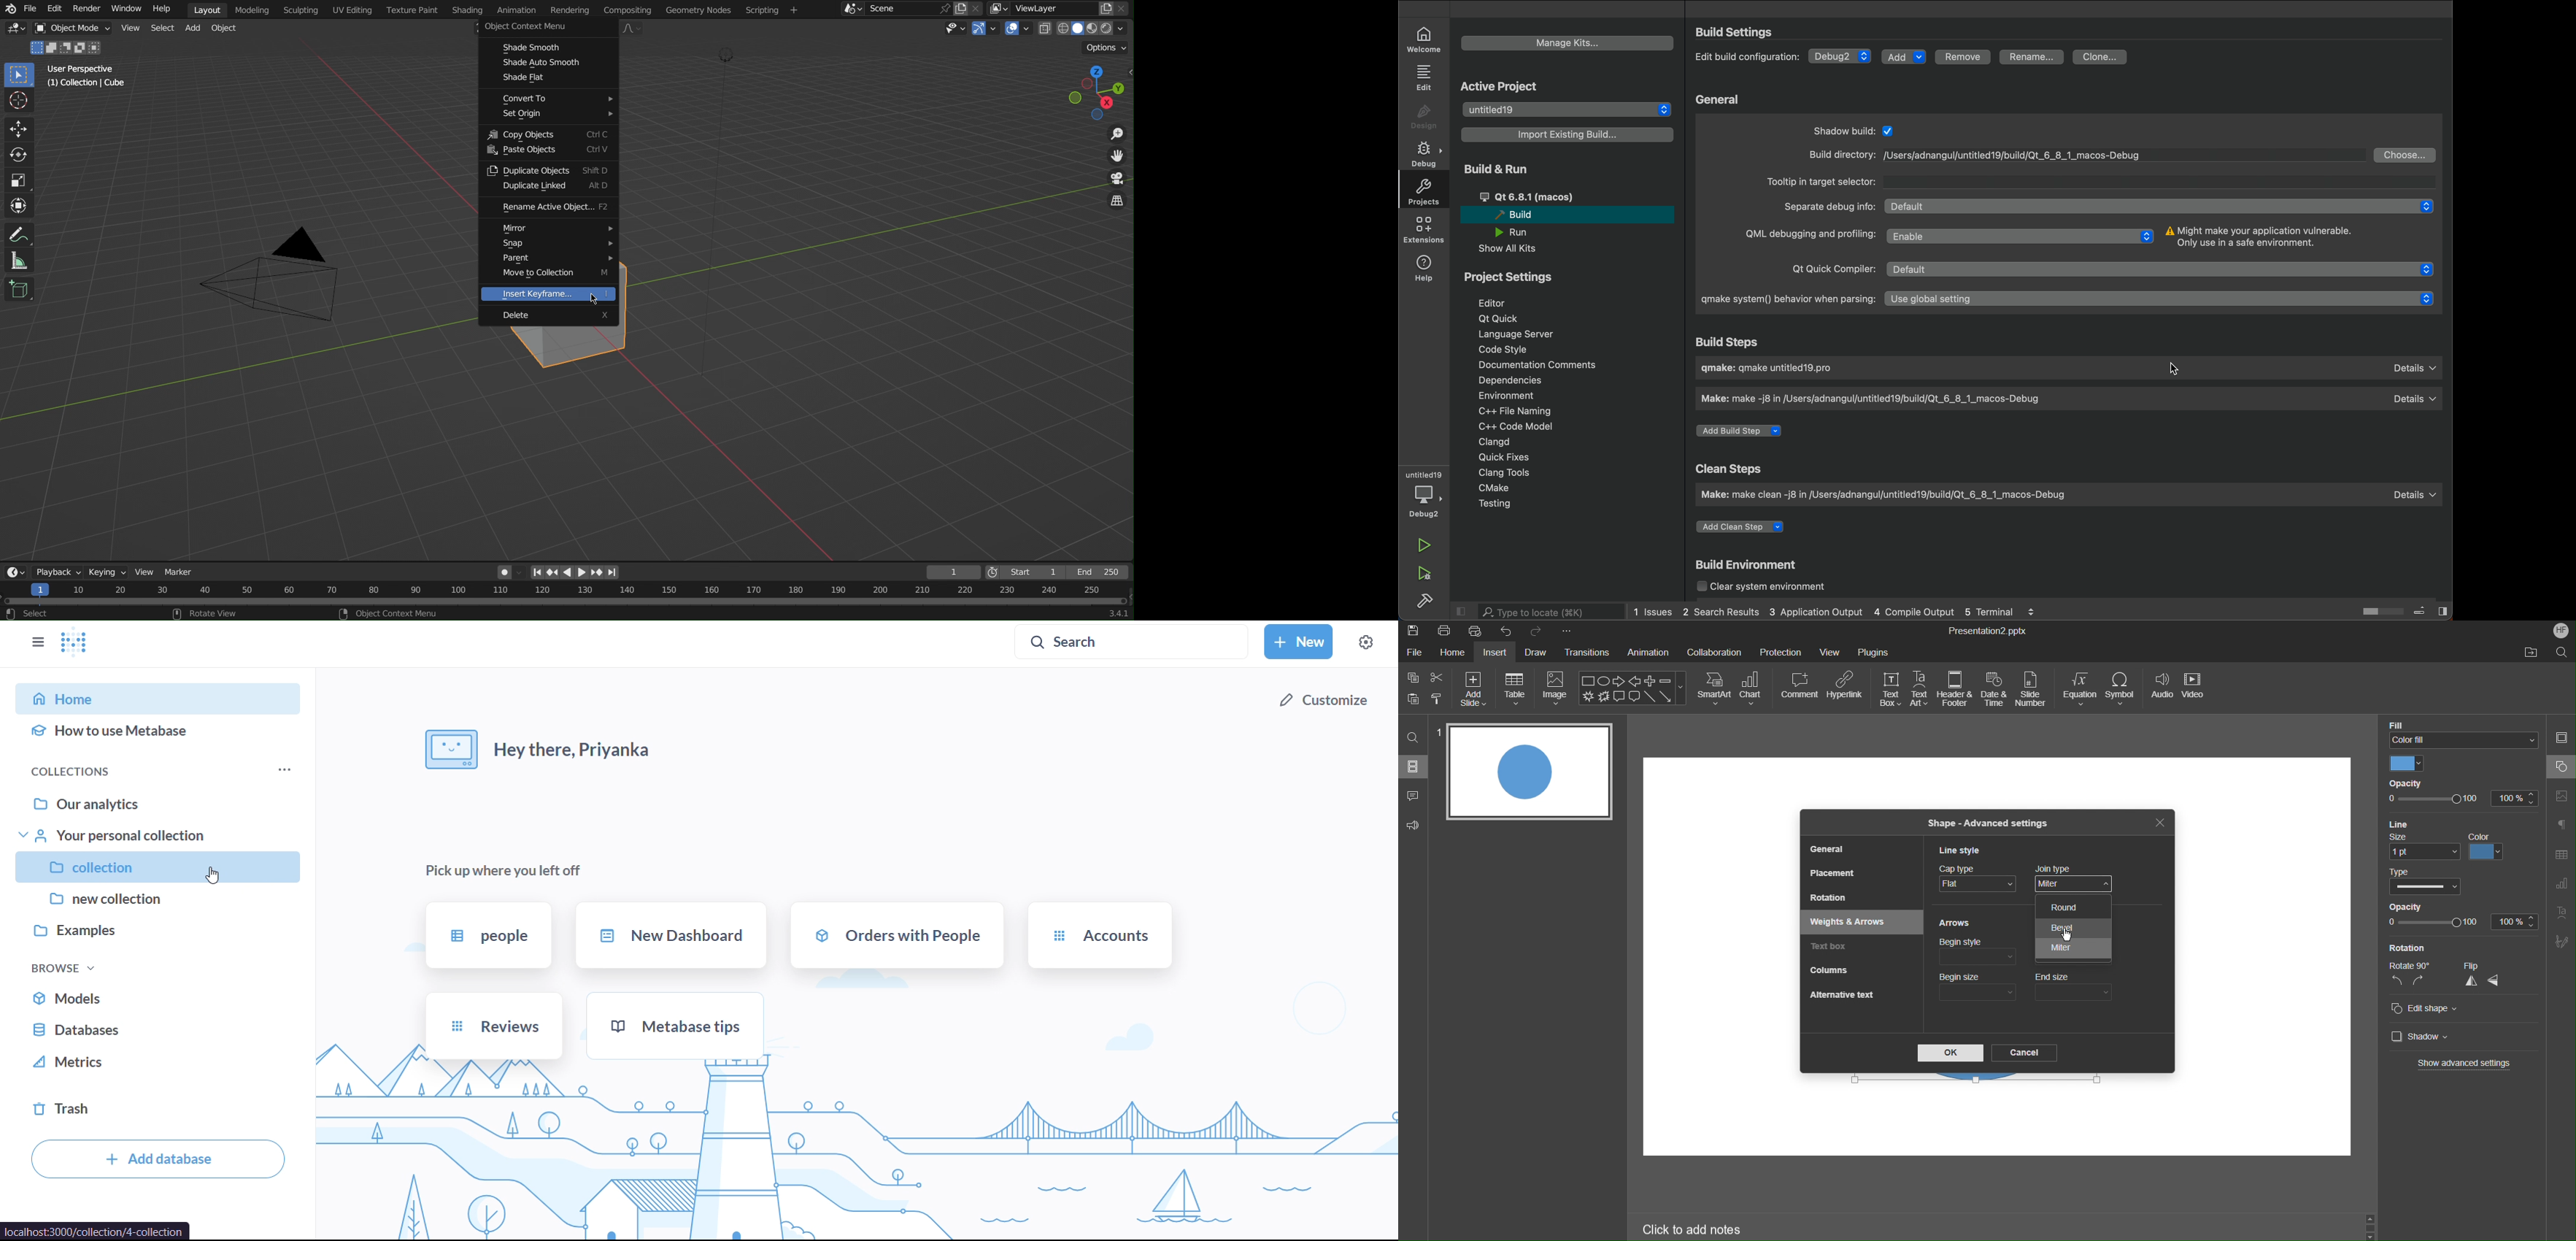 This screenshot has height=1260, width=2576. What do you see at coordinates (1412, 677) in the screenshot?
I see `Copy` at bounding box center [1412, 677].